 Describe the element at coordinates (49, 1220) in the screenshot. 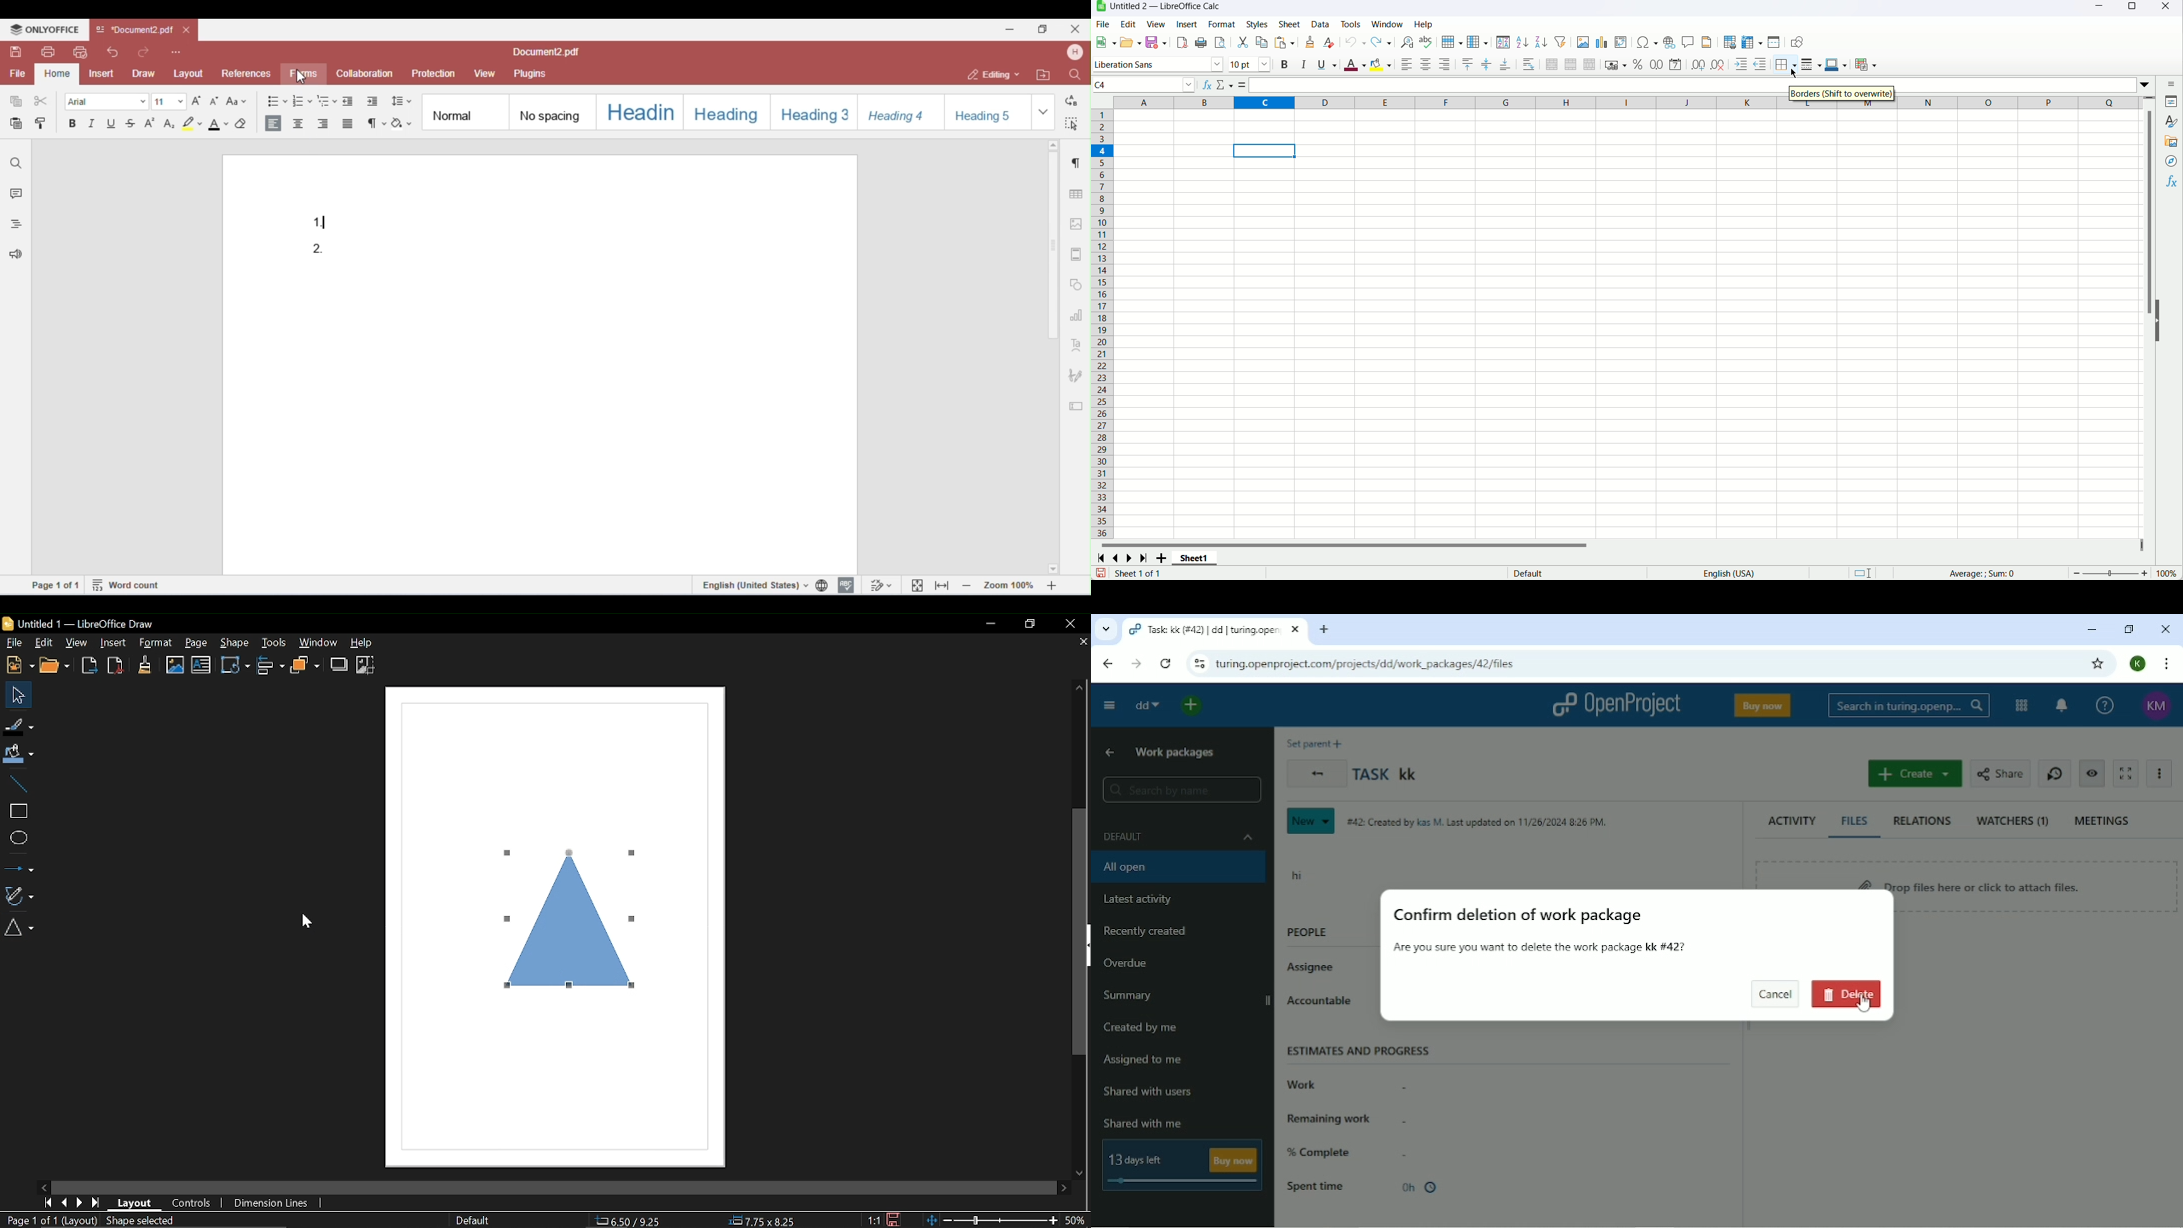

I see `Current page` at that location.